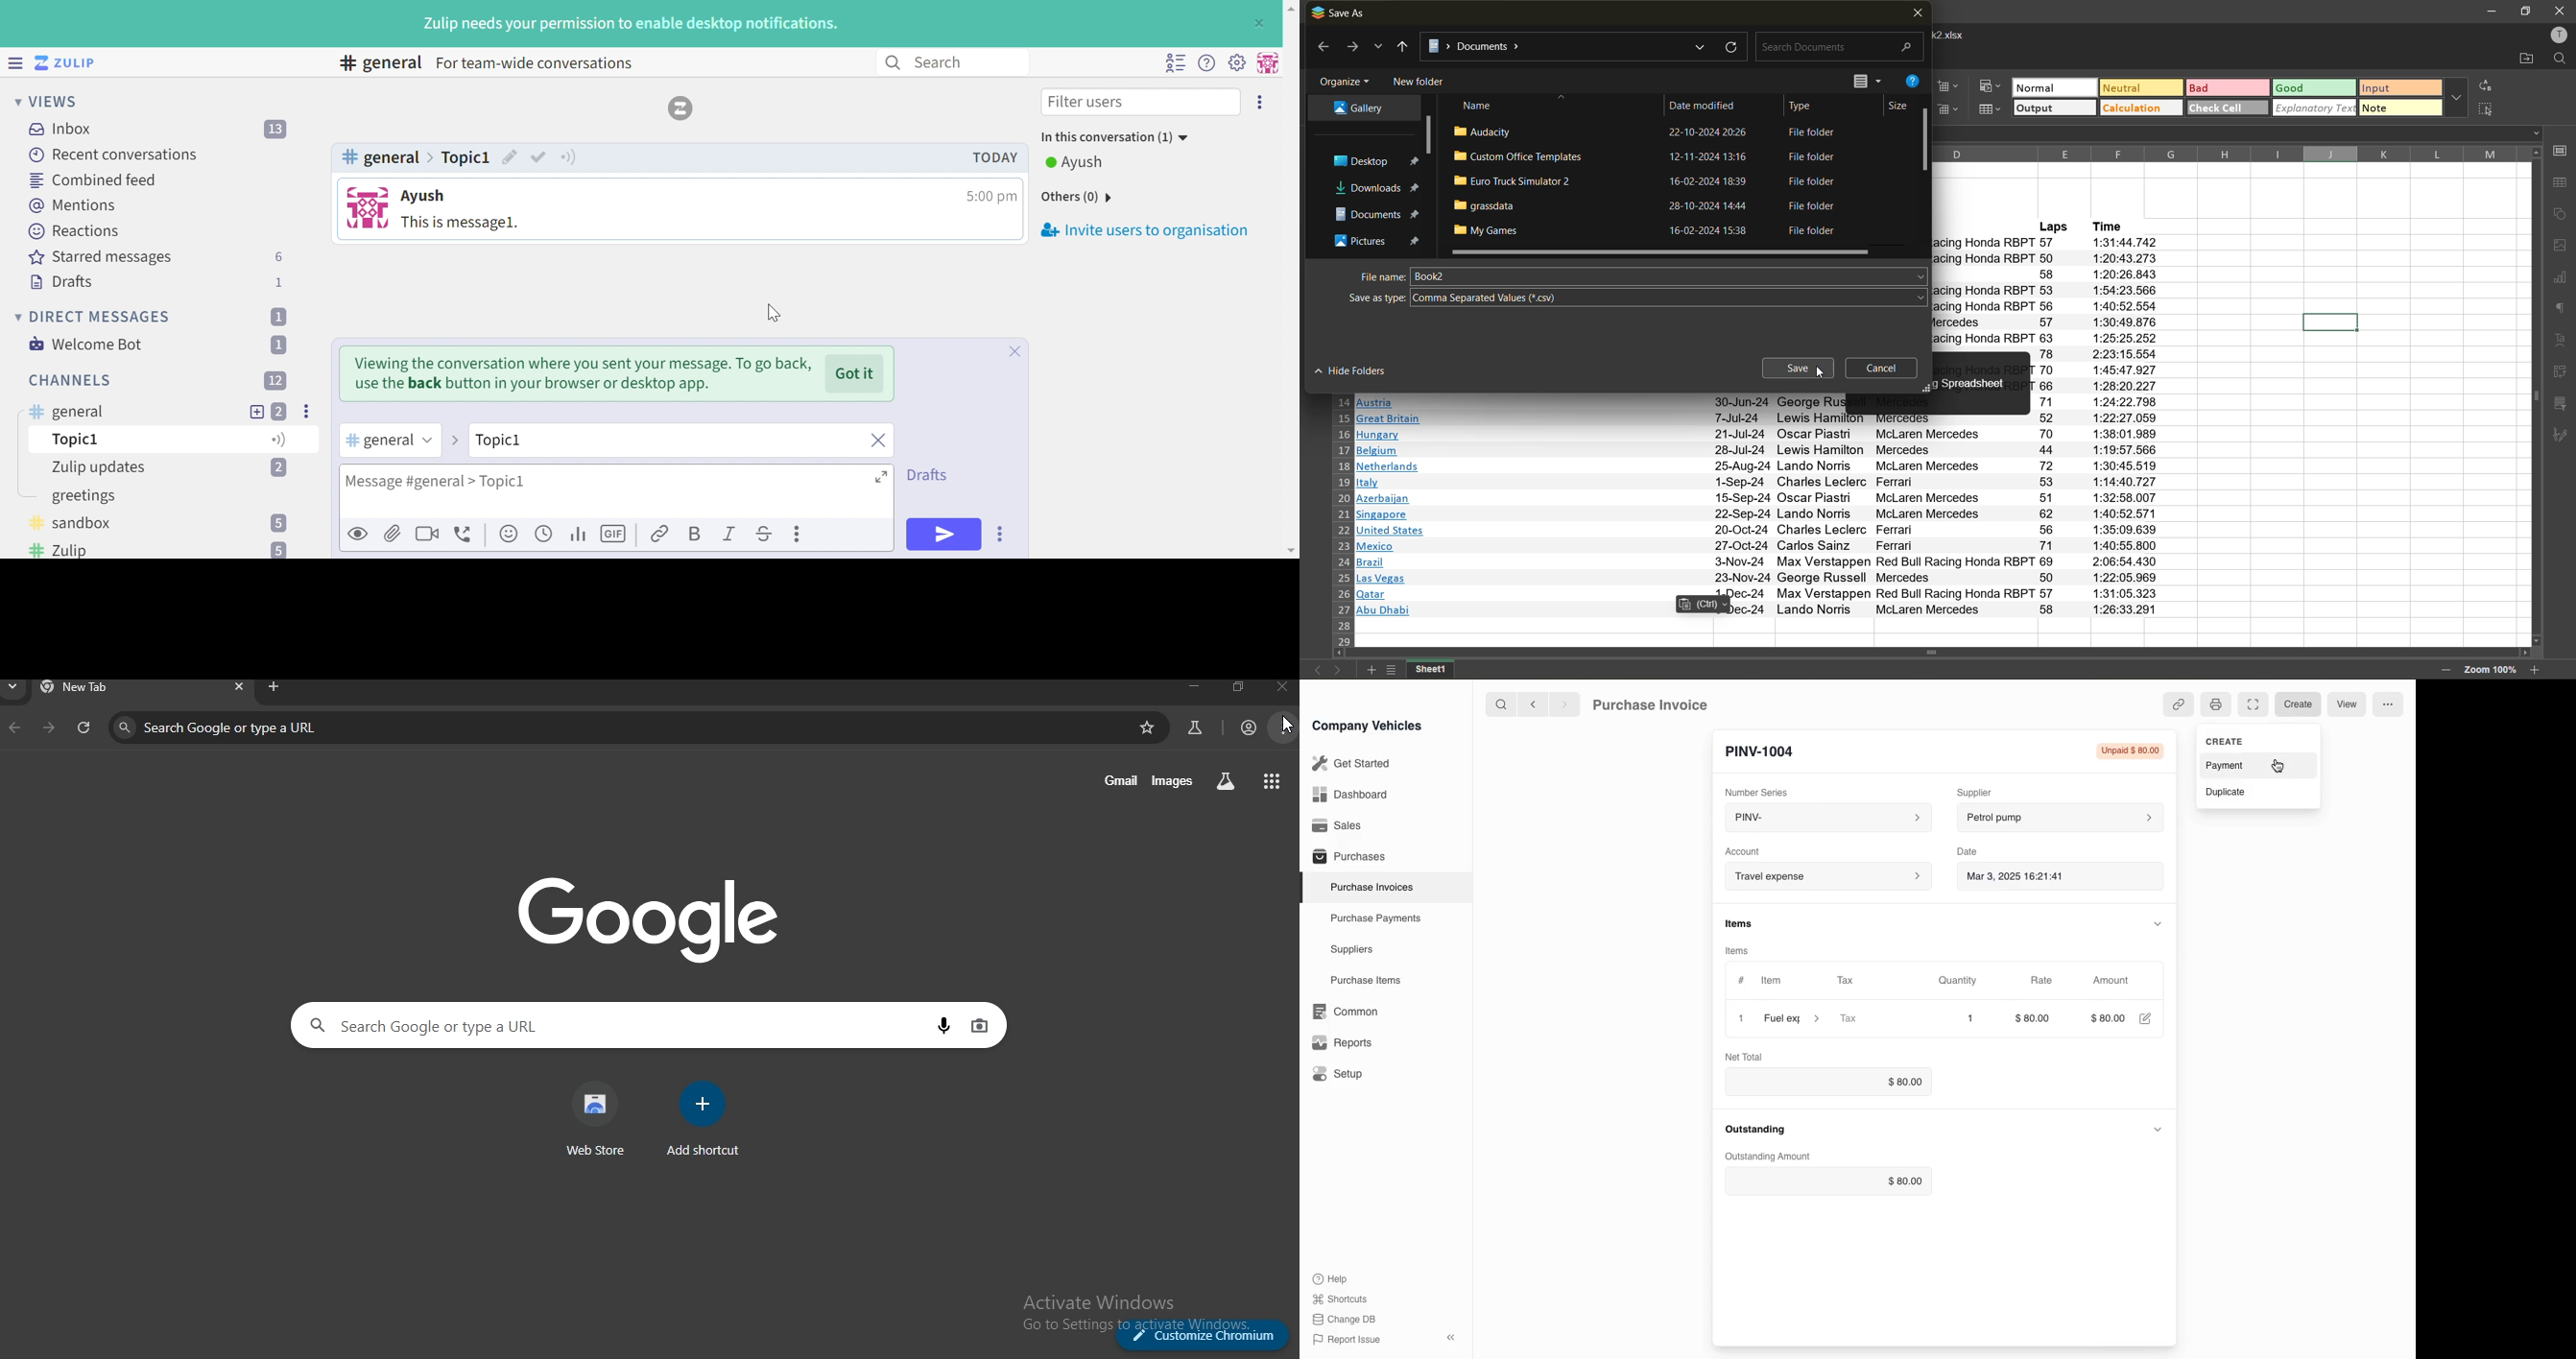 The height and width of the screenshot is (1372, 2576). I want to click on change DB, so click(1346, 1319).